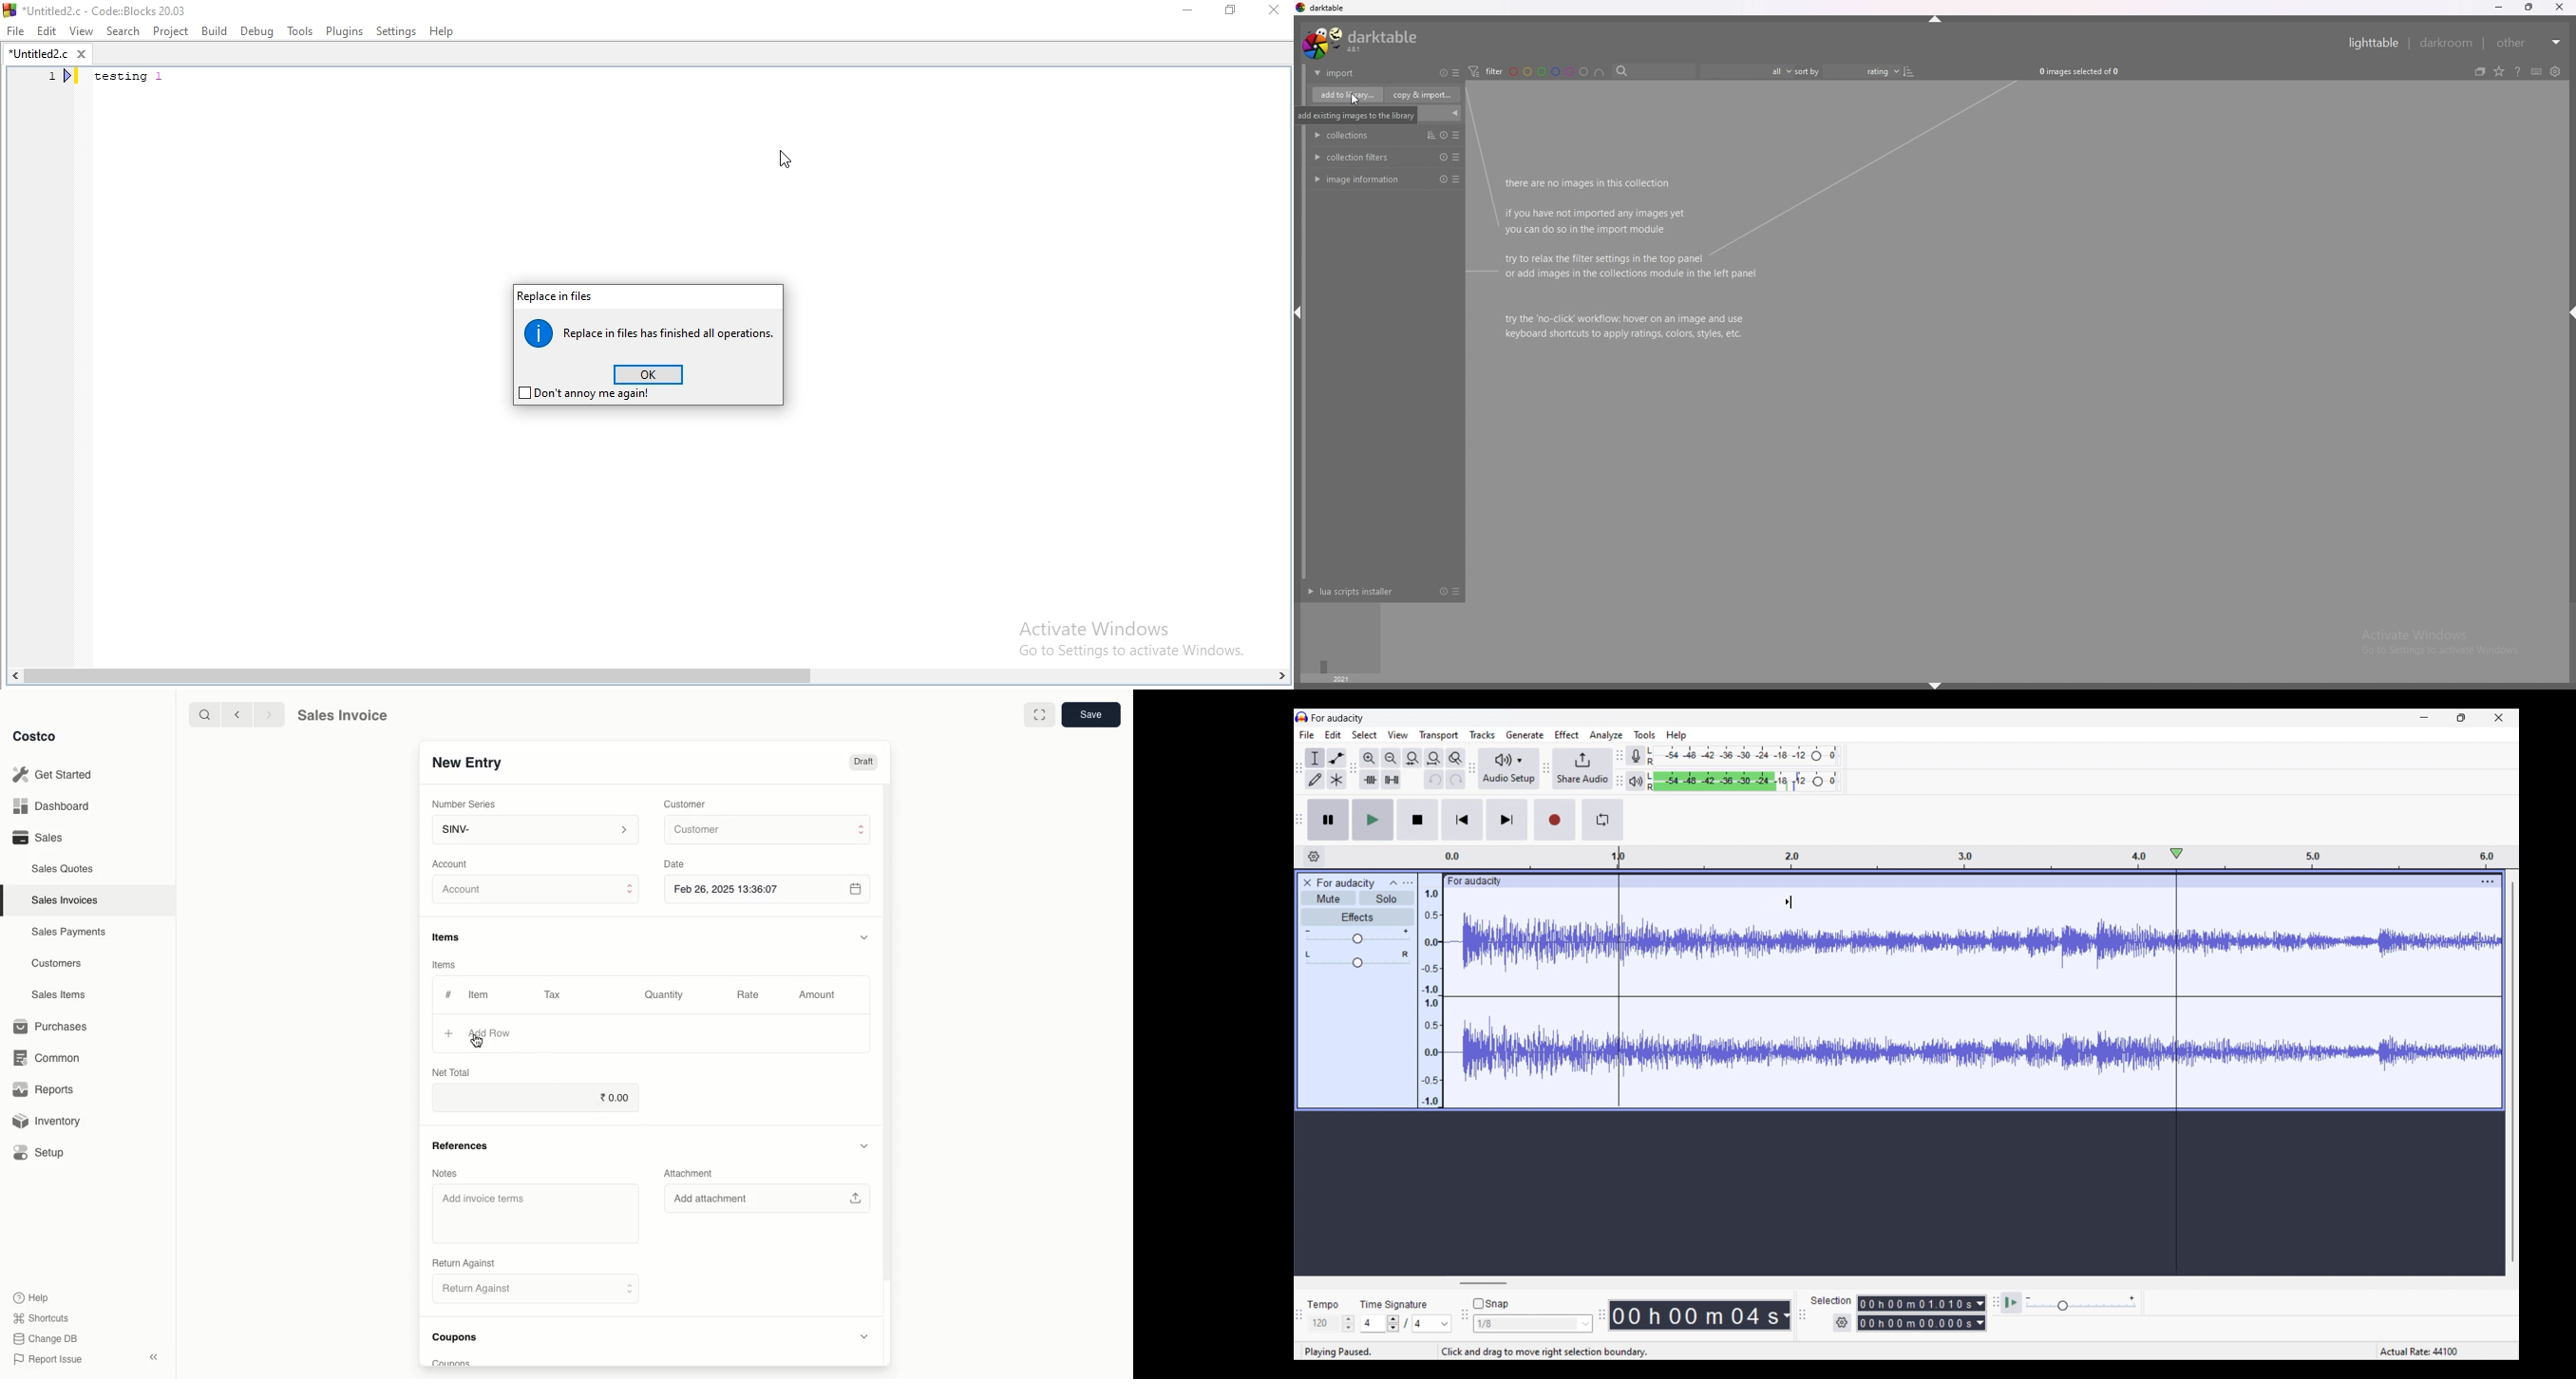  Describe the element at coordinates (1842, 1323) in the screenshot. I see `Selection duration settings` at that location.